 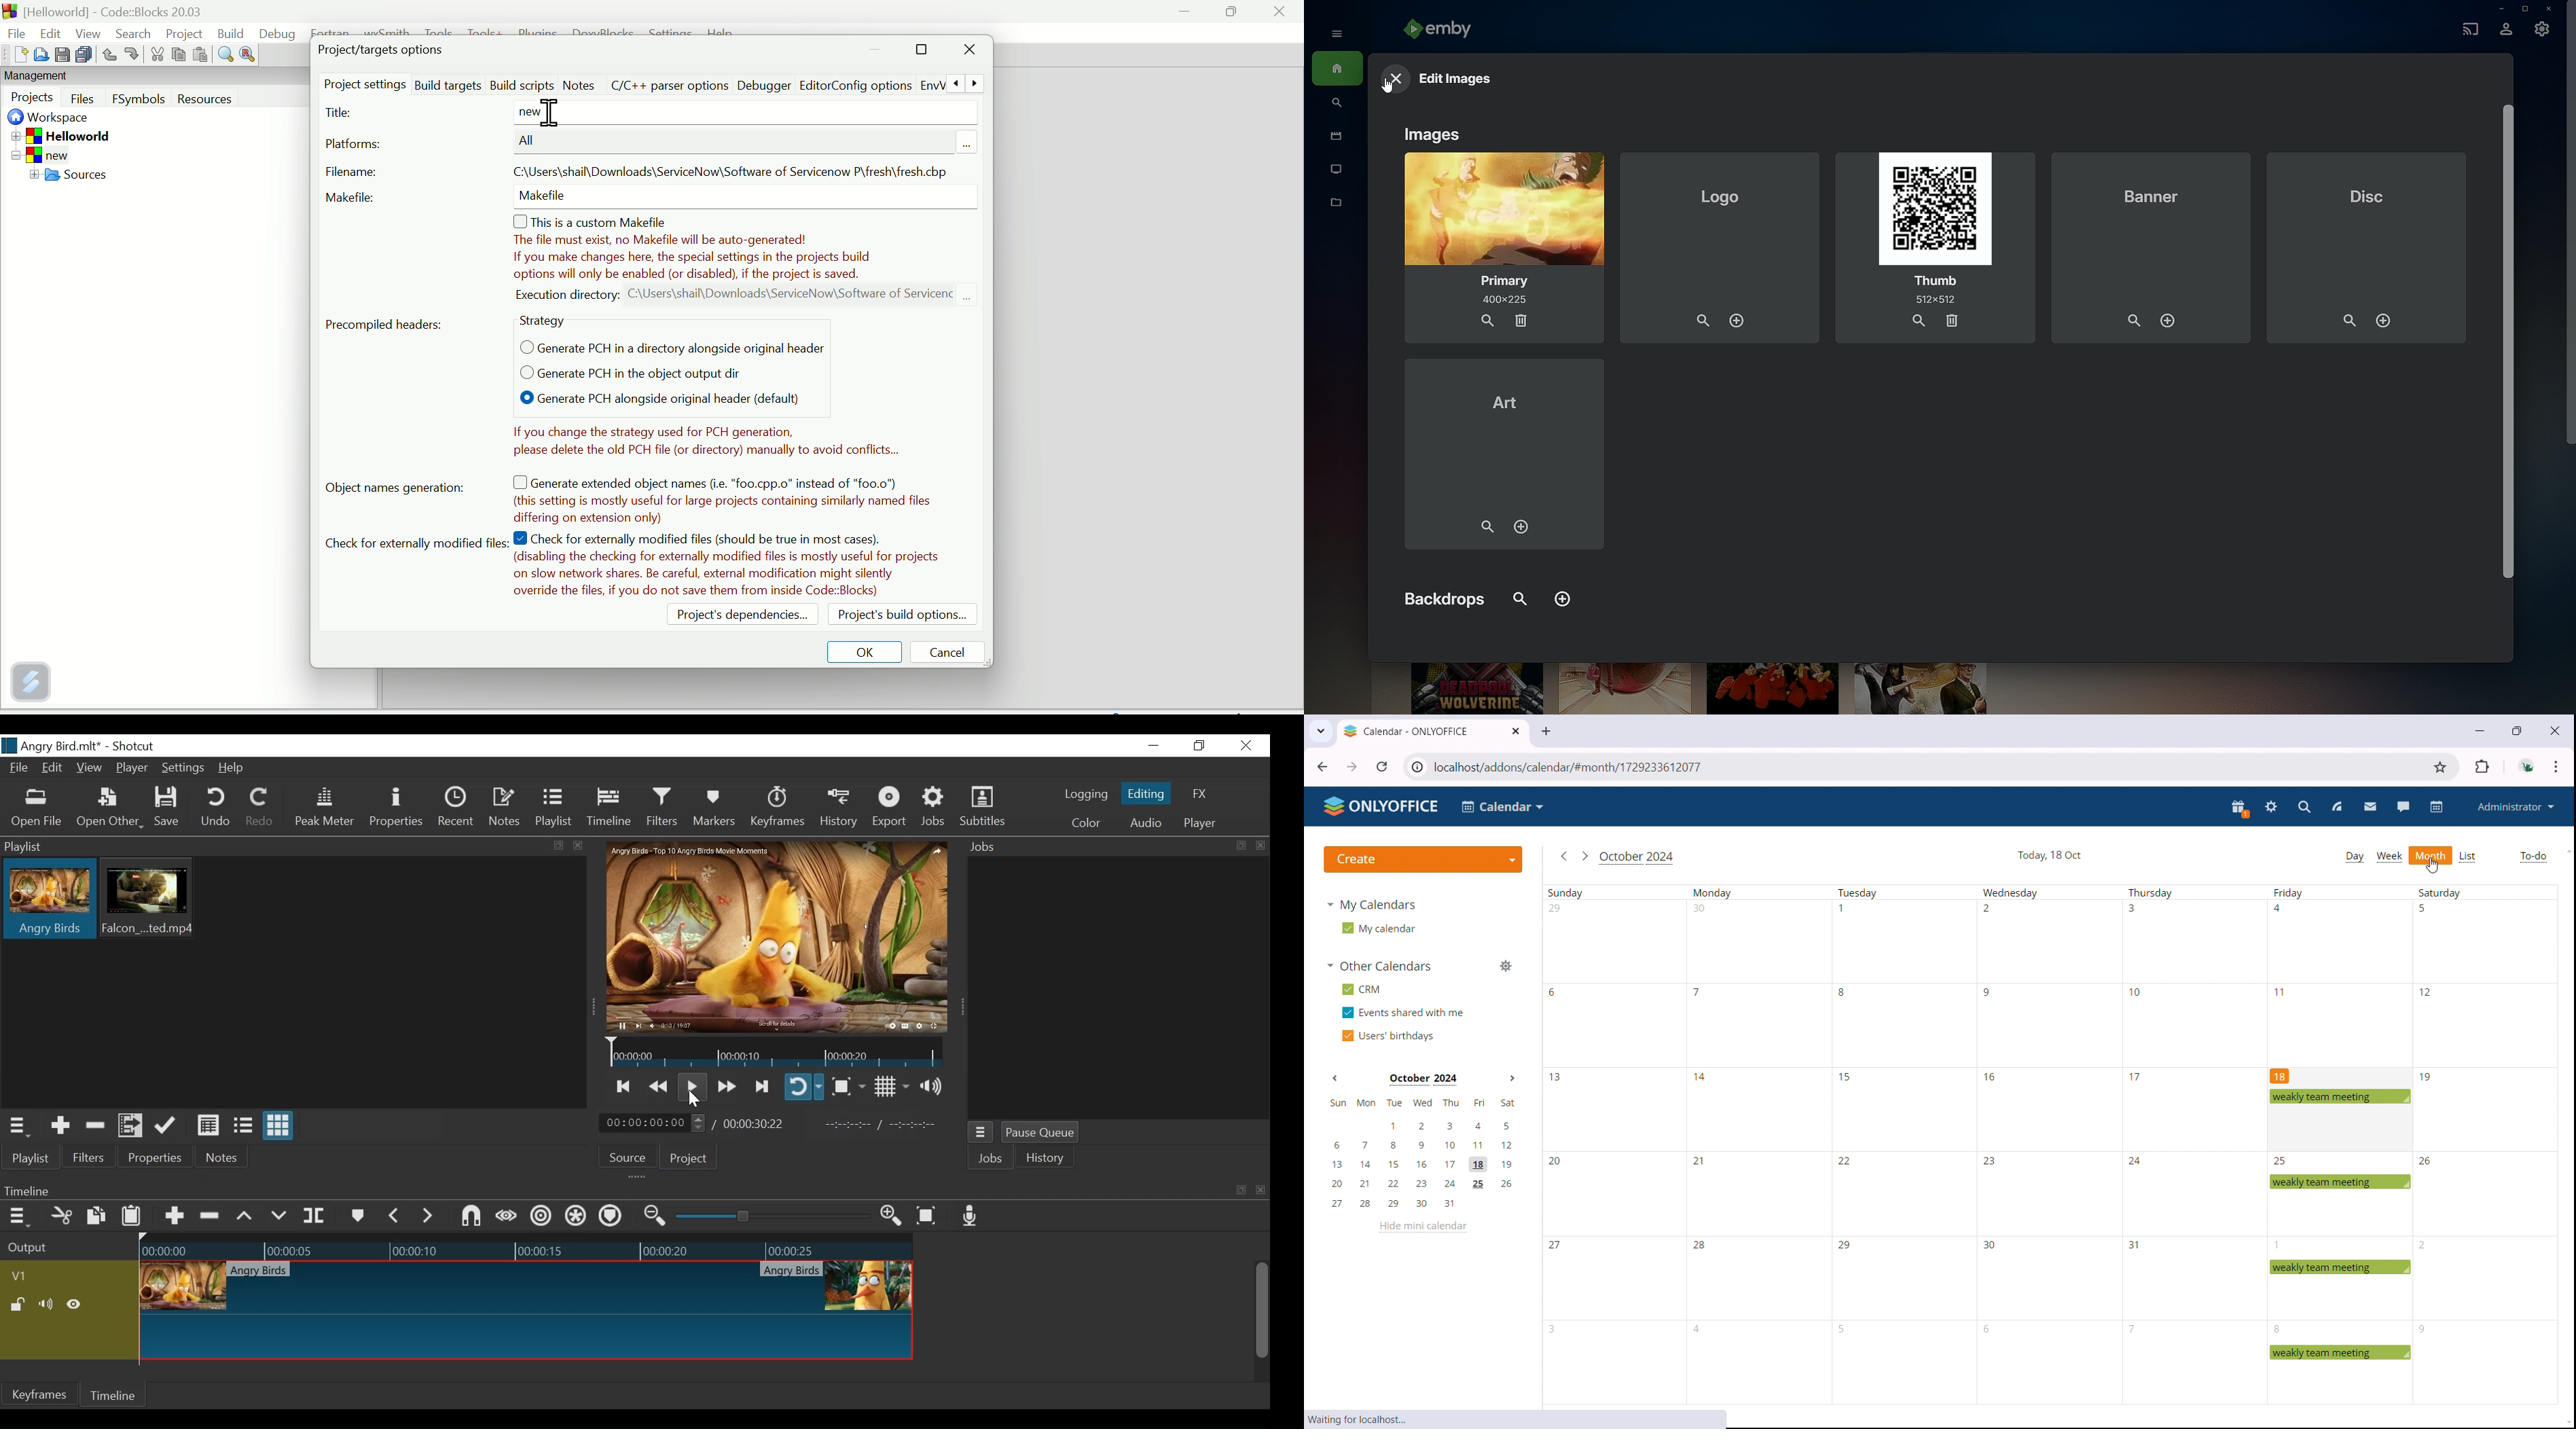 I want to click on Subtitles, so click(x=984, y=808).